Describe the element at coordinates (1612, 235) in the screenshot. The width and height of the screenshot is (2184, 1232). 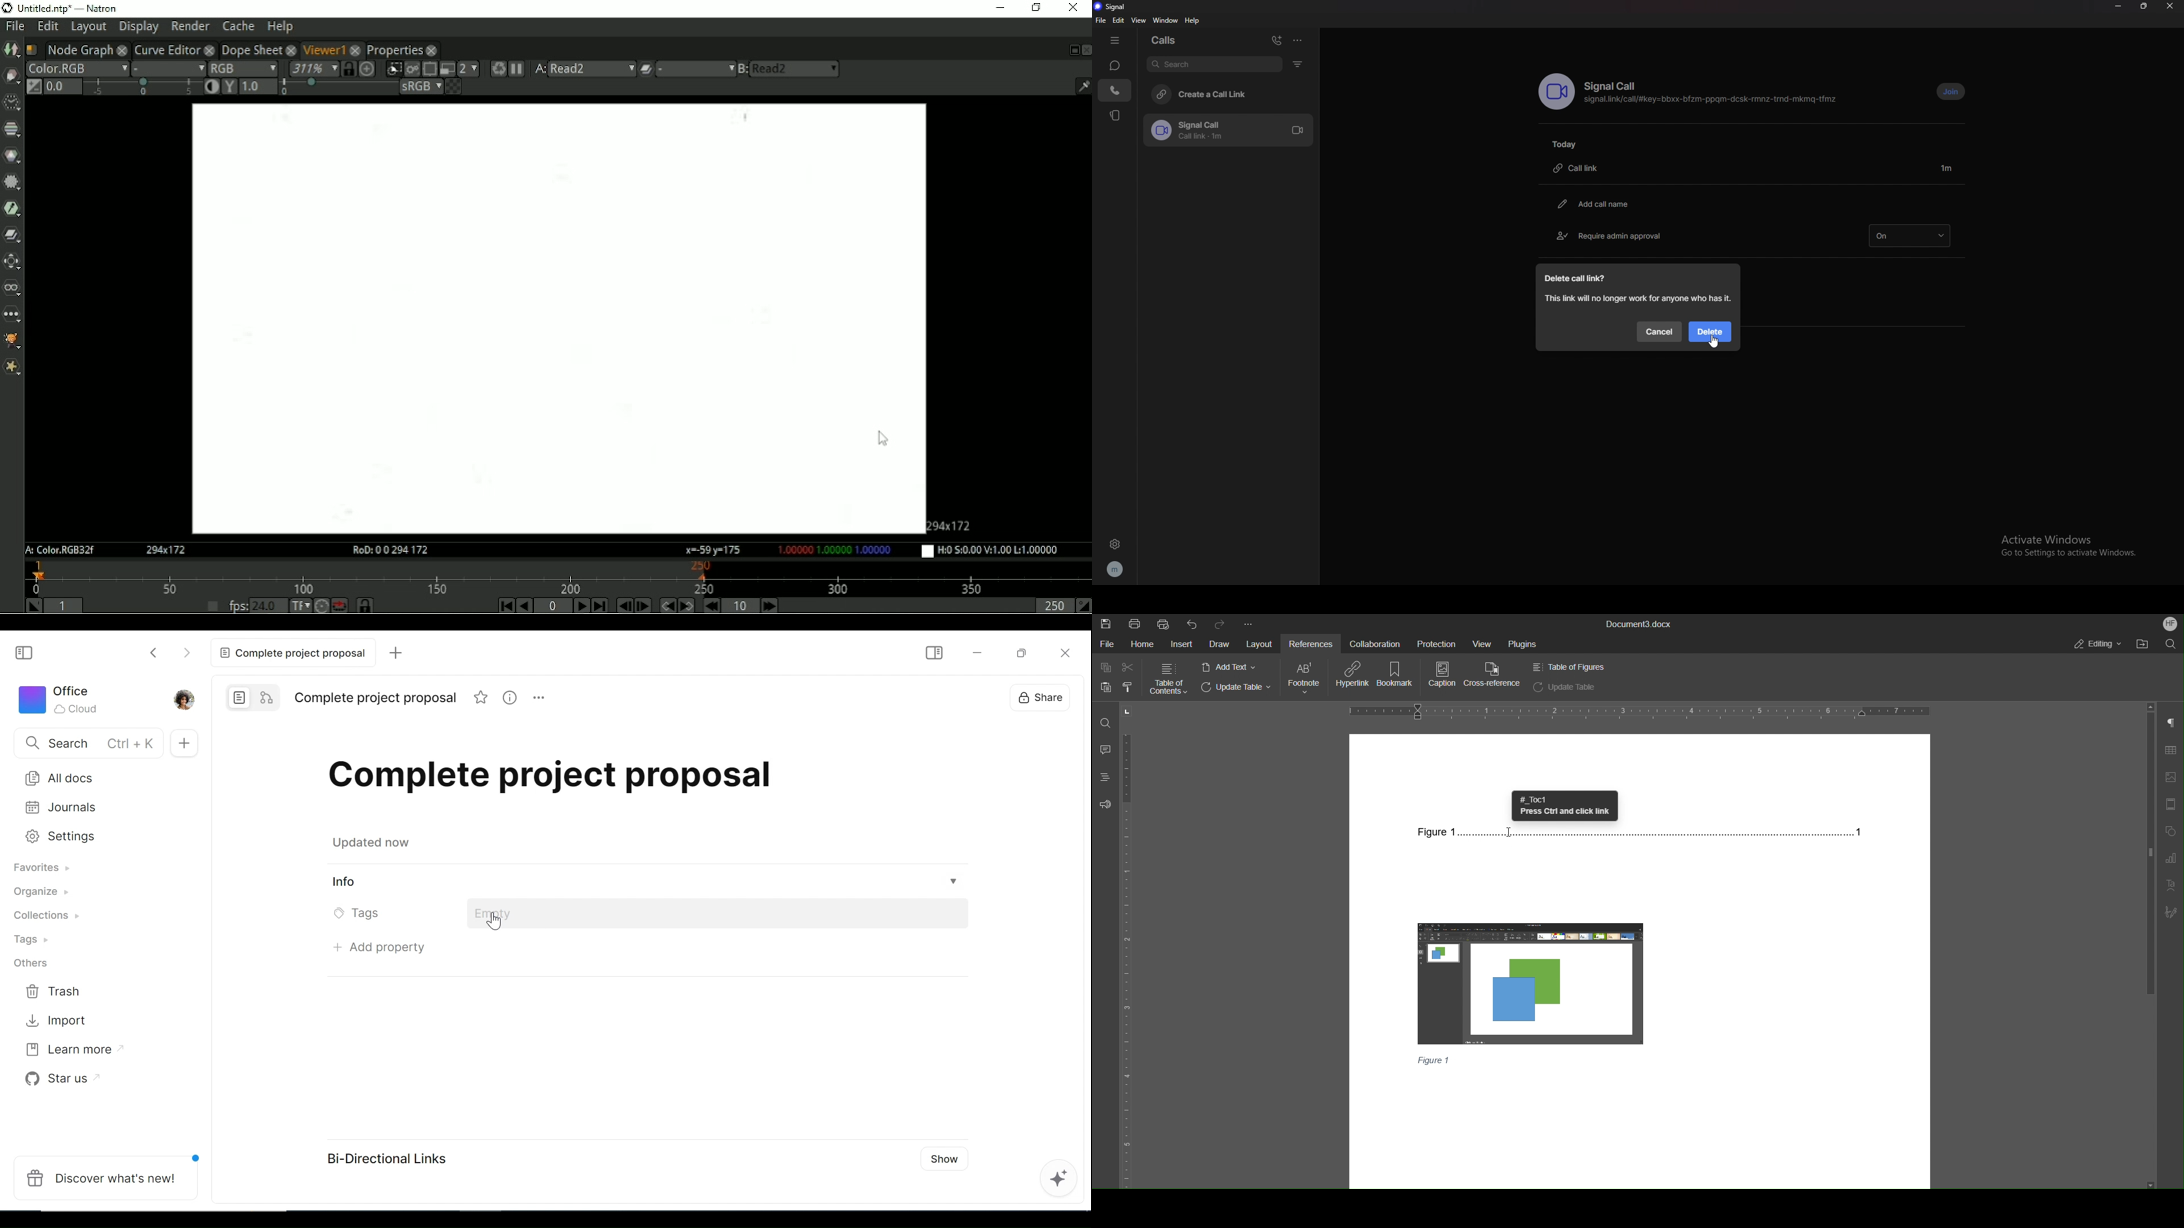
I see `require admin approval` at that location.